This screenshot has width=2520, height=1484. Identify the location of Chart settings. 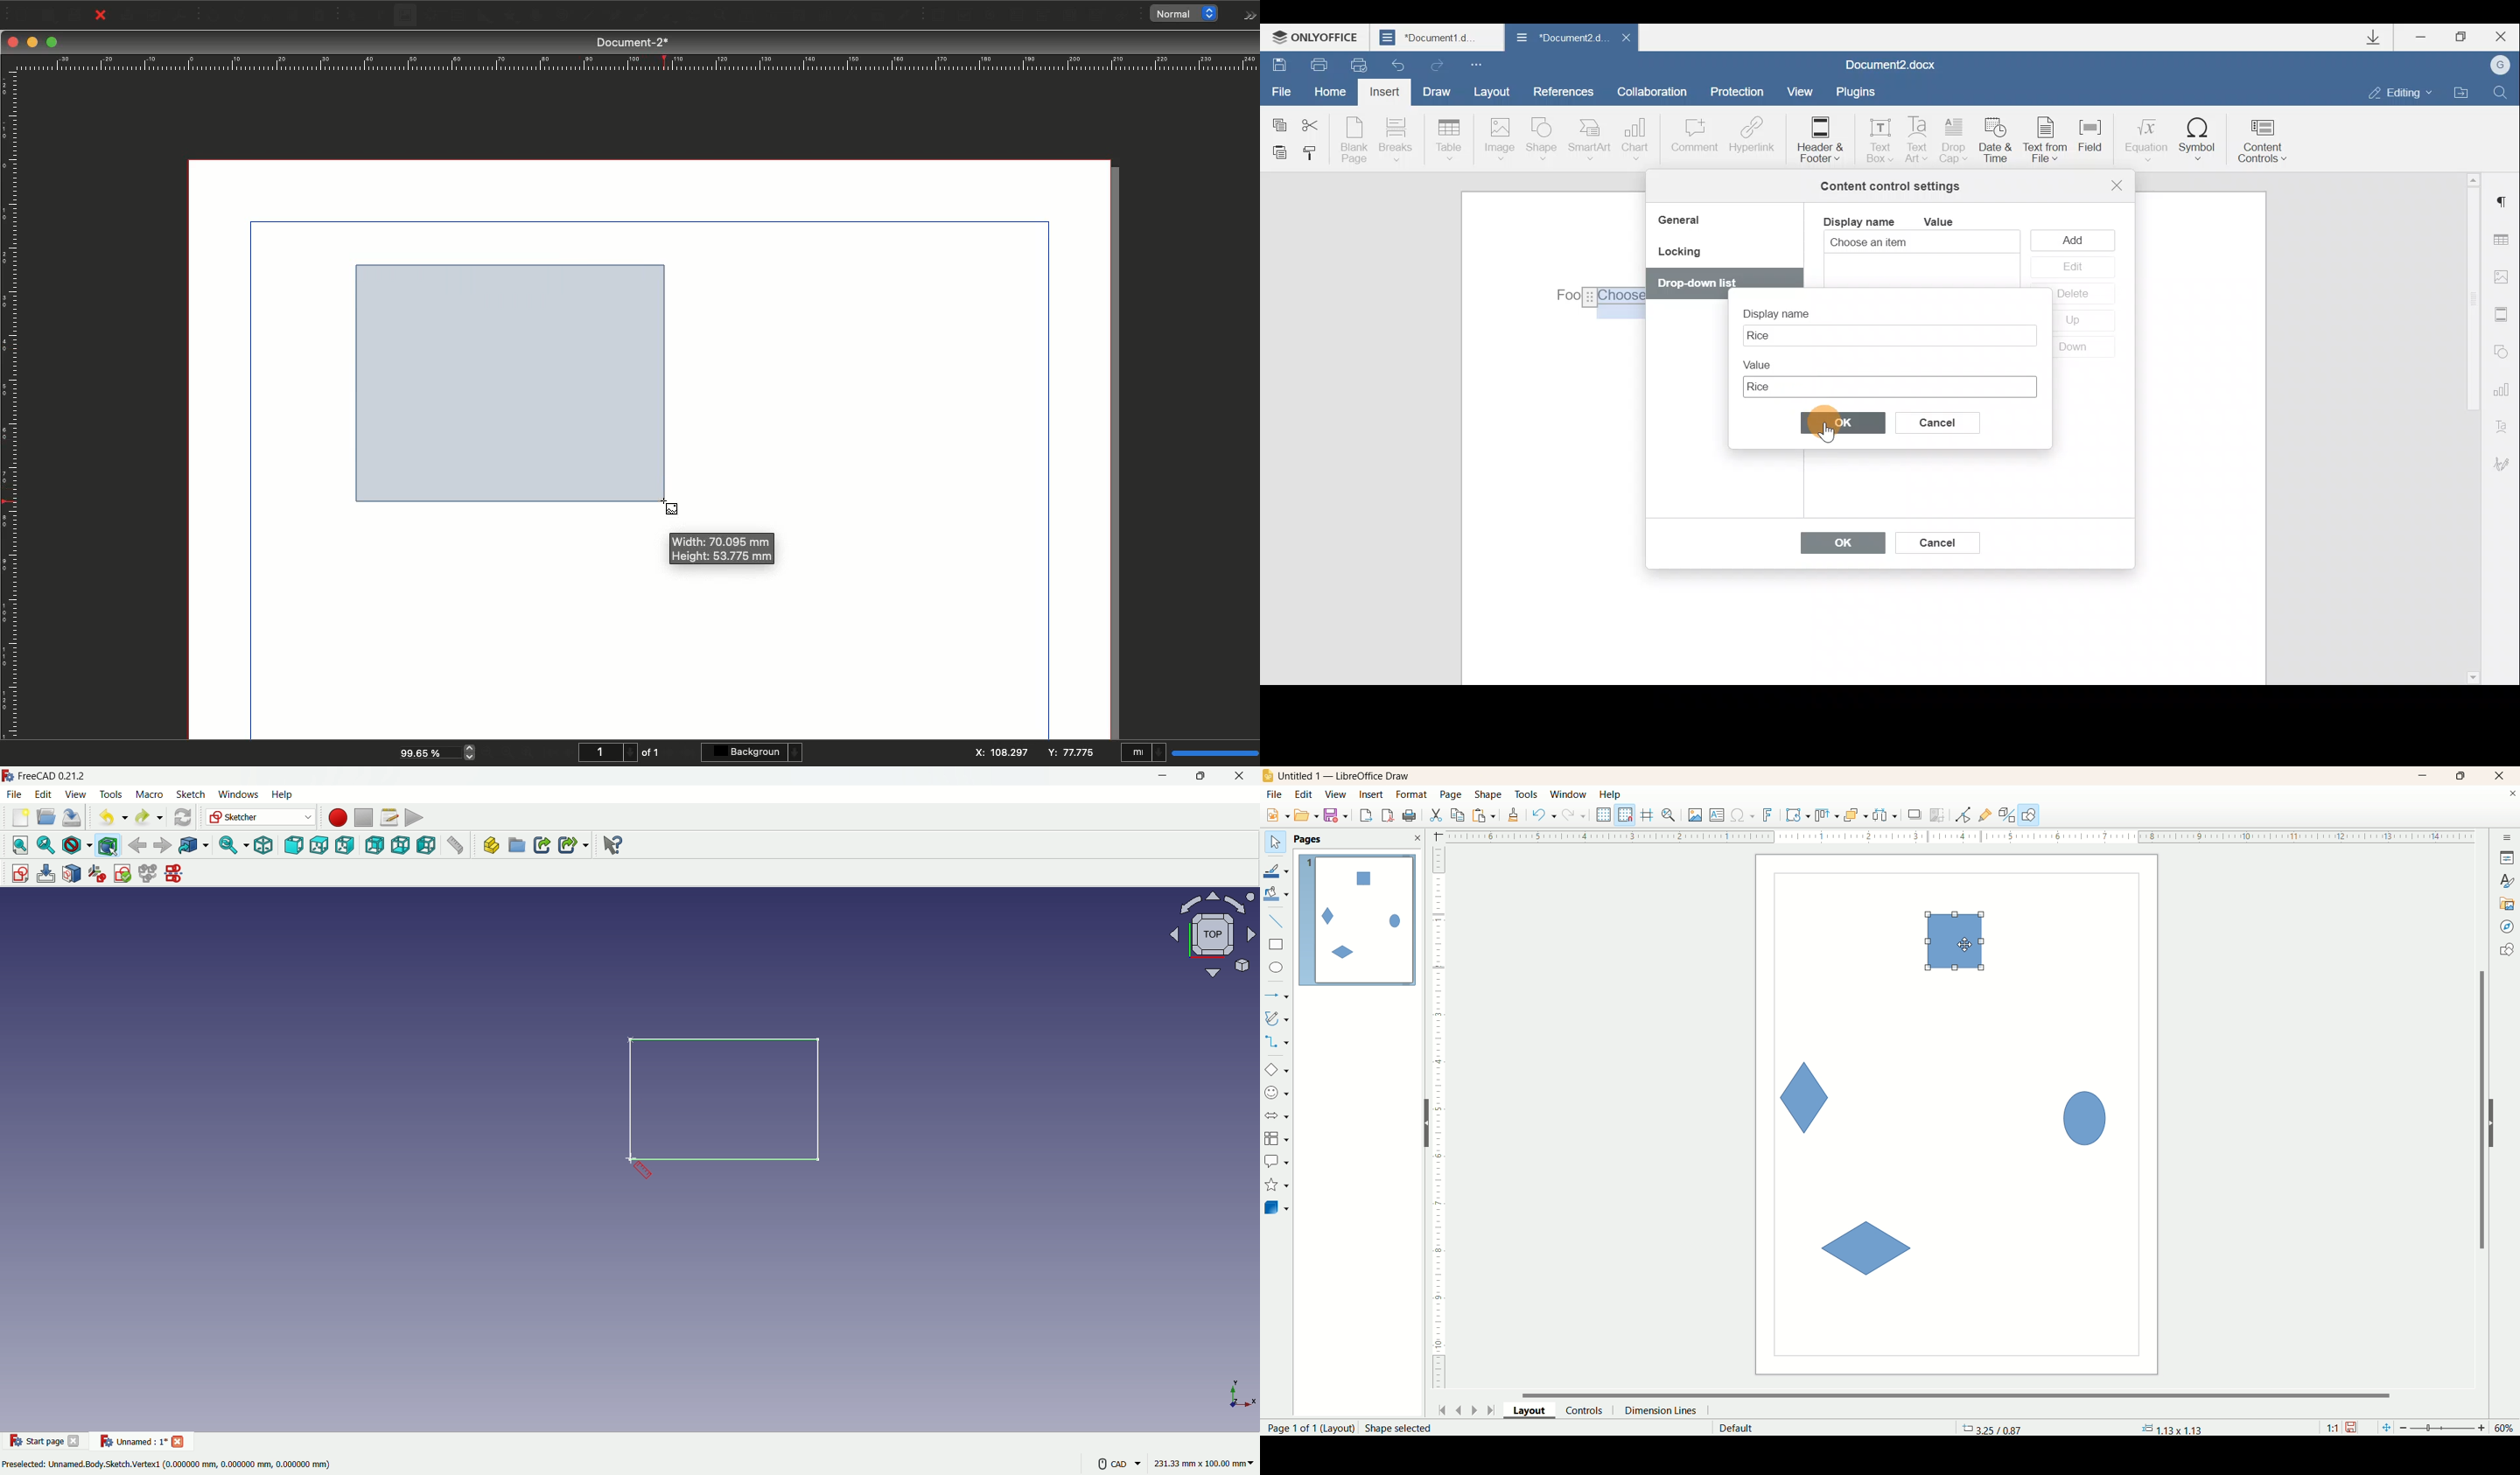
(2504, 388).